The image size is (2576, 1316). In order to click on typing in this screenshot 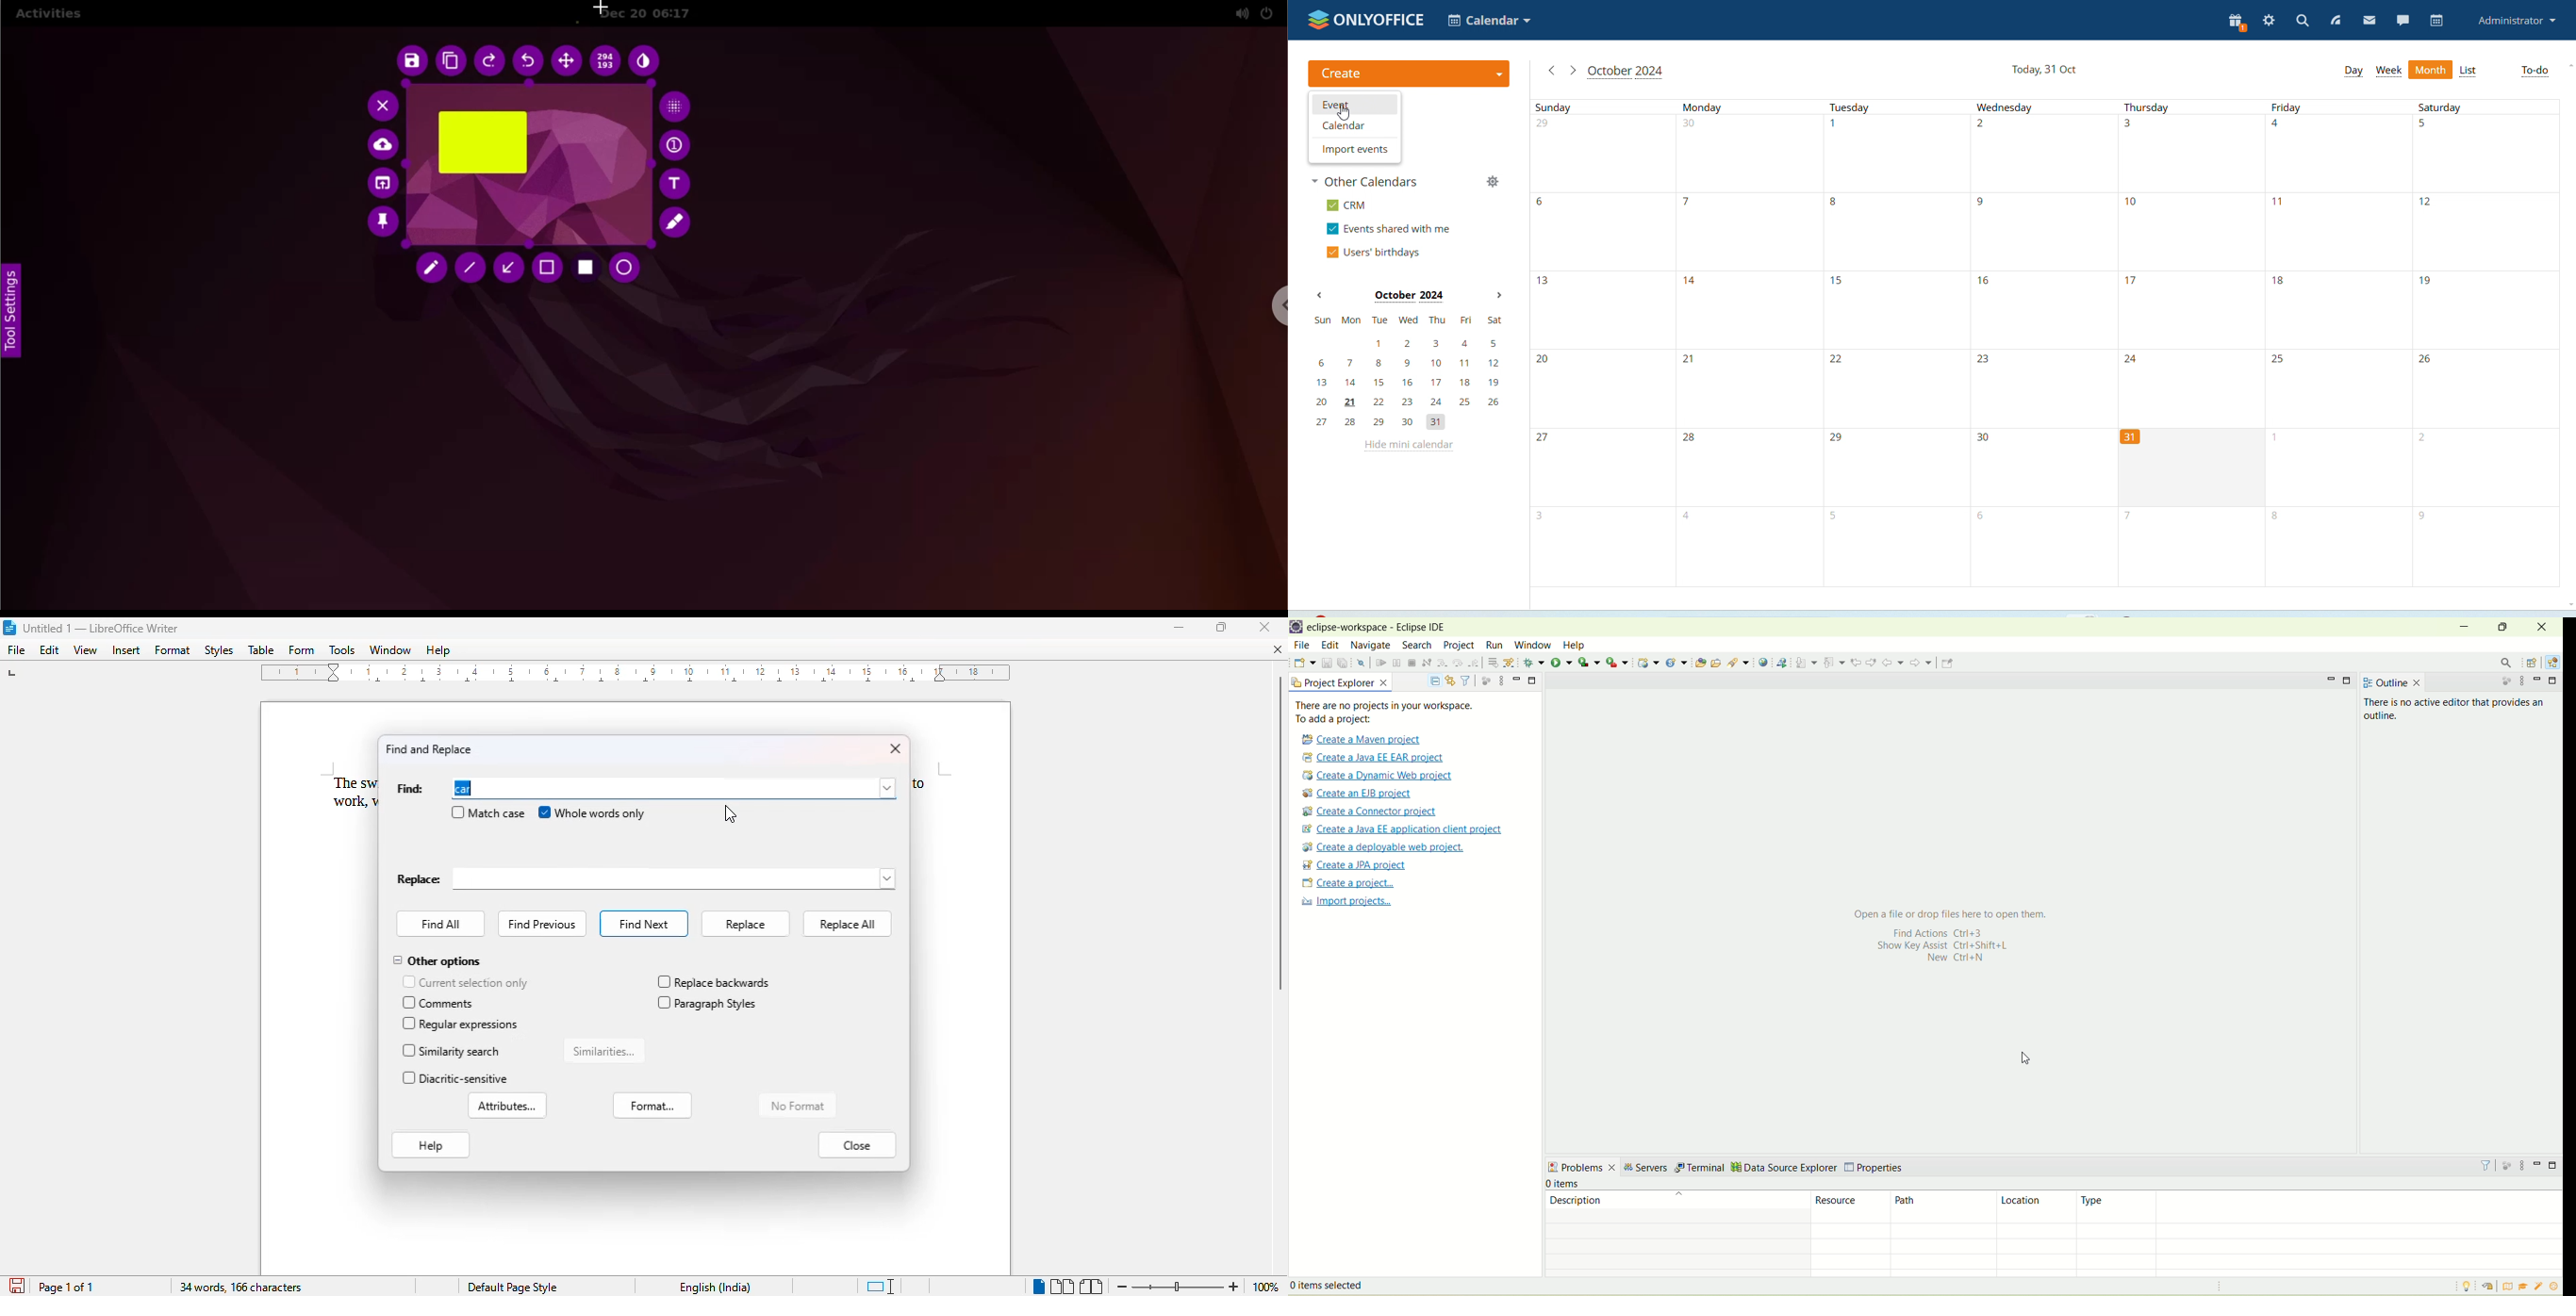, I will do `click(465, 788)`.